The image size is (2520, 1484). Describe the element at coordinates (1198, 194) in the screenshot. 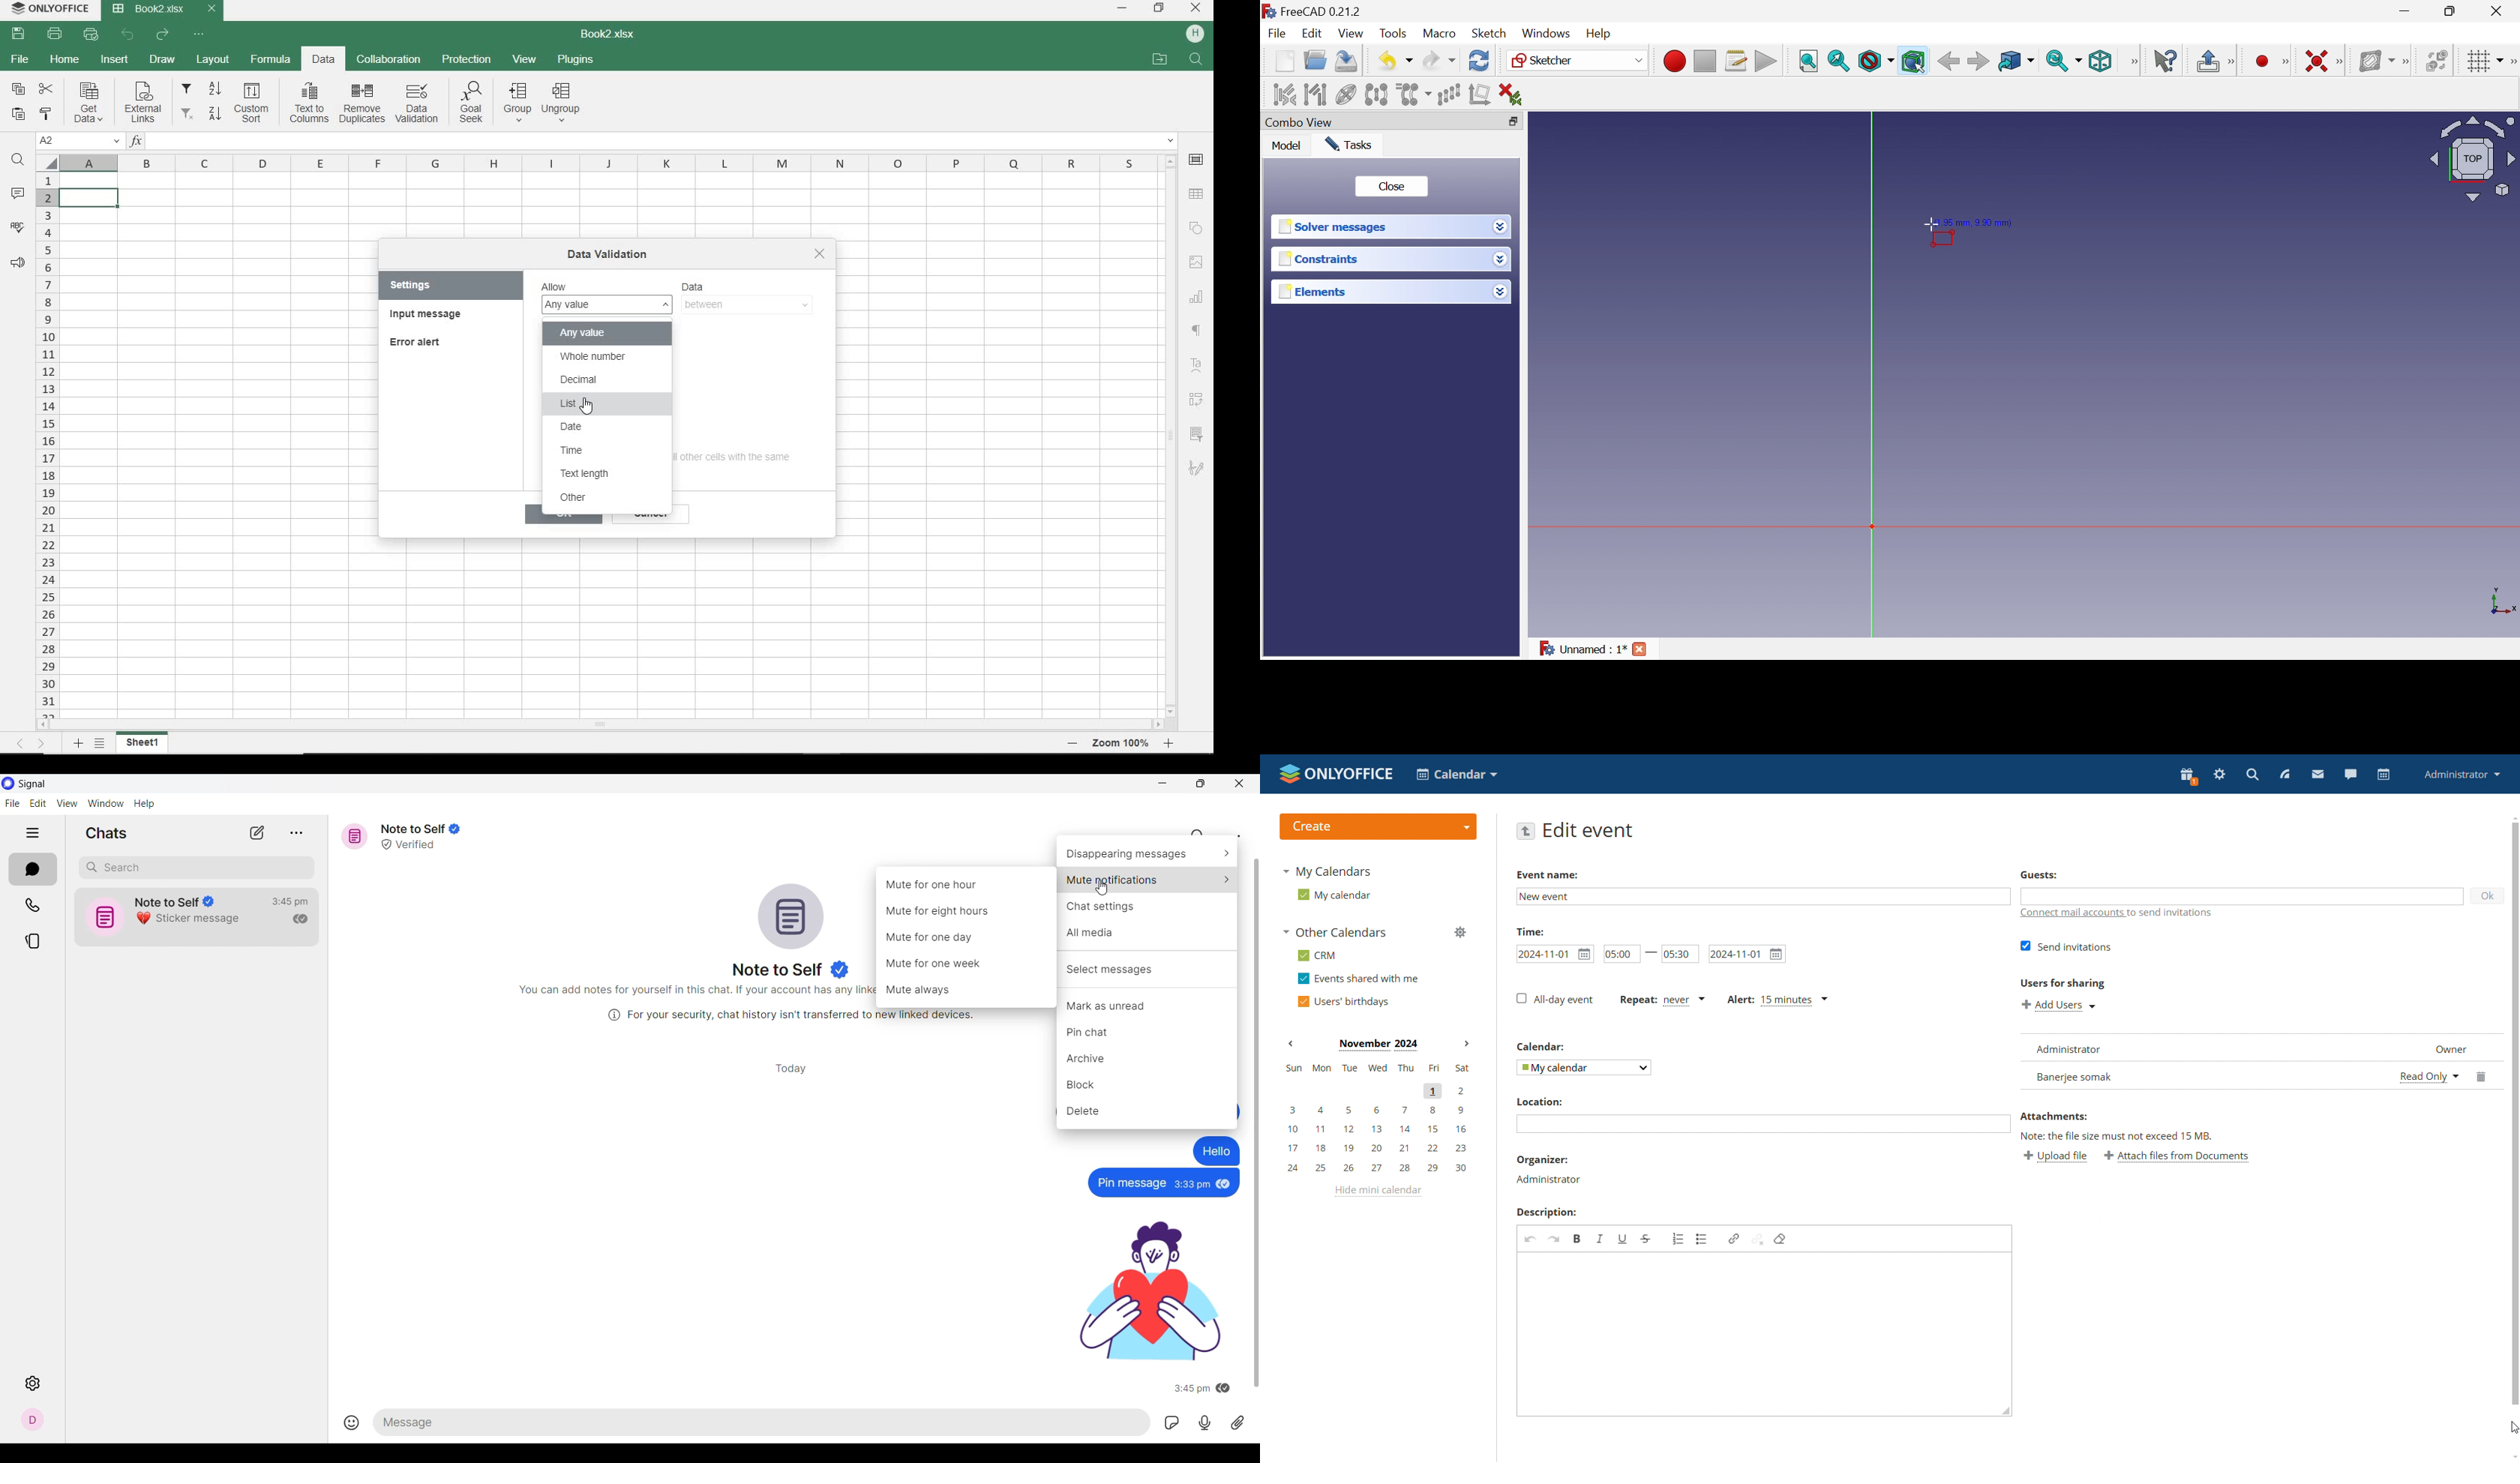

I see `TABLE` at that location.